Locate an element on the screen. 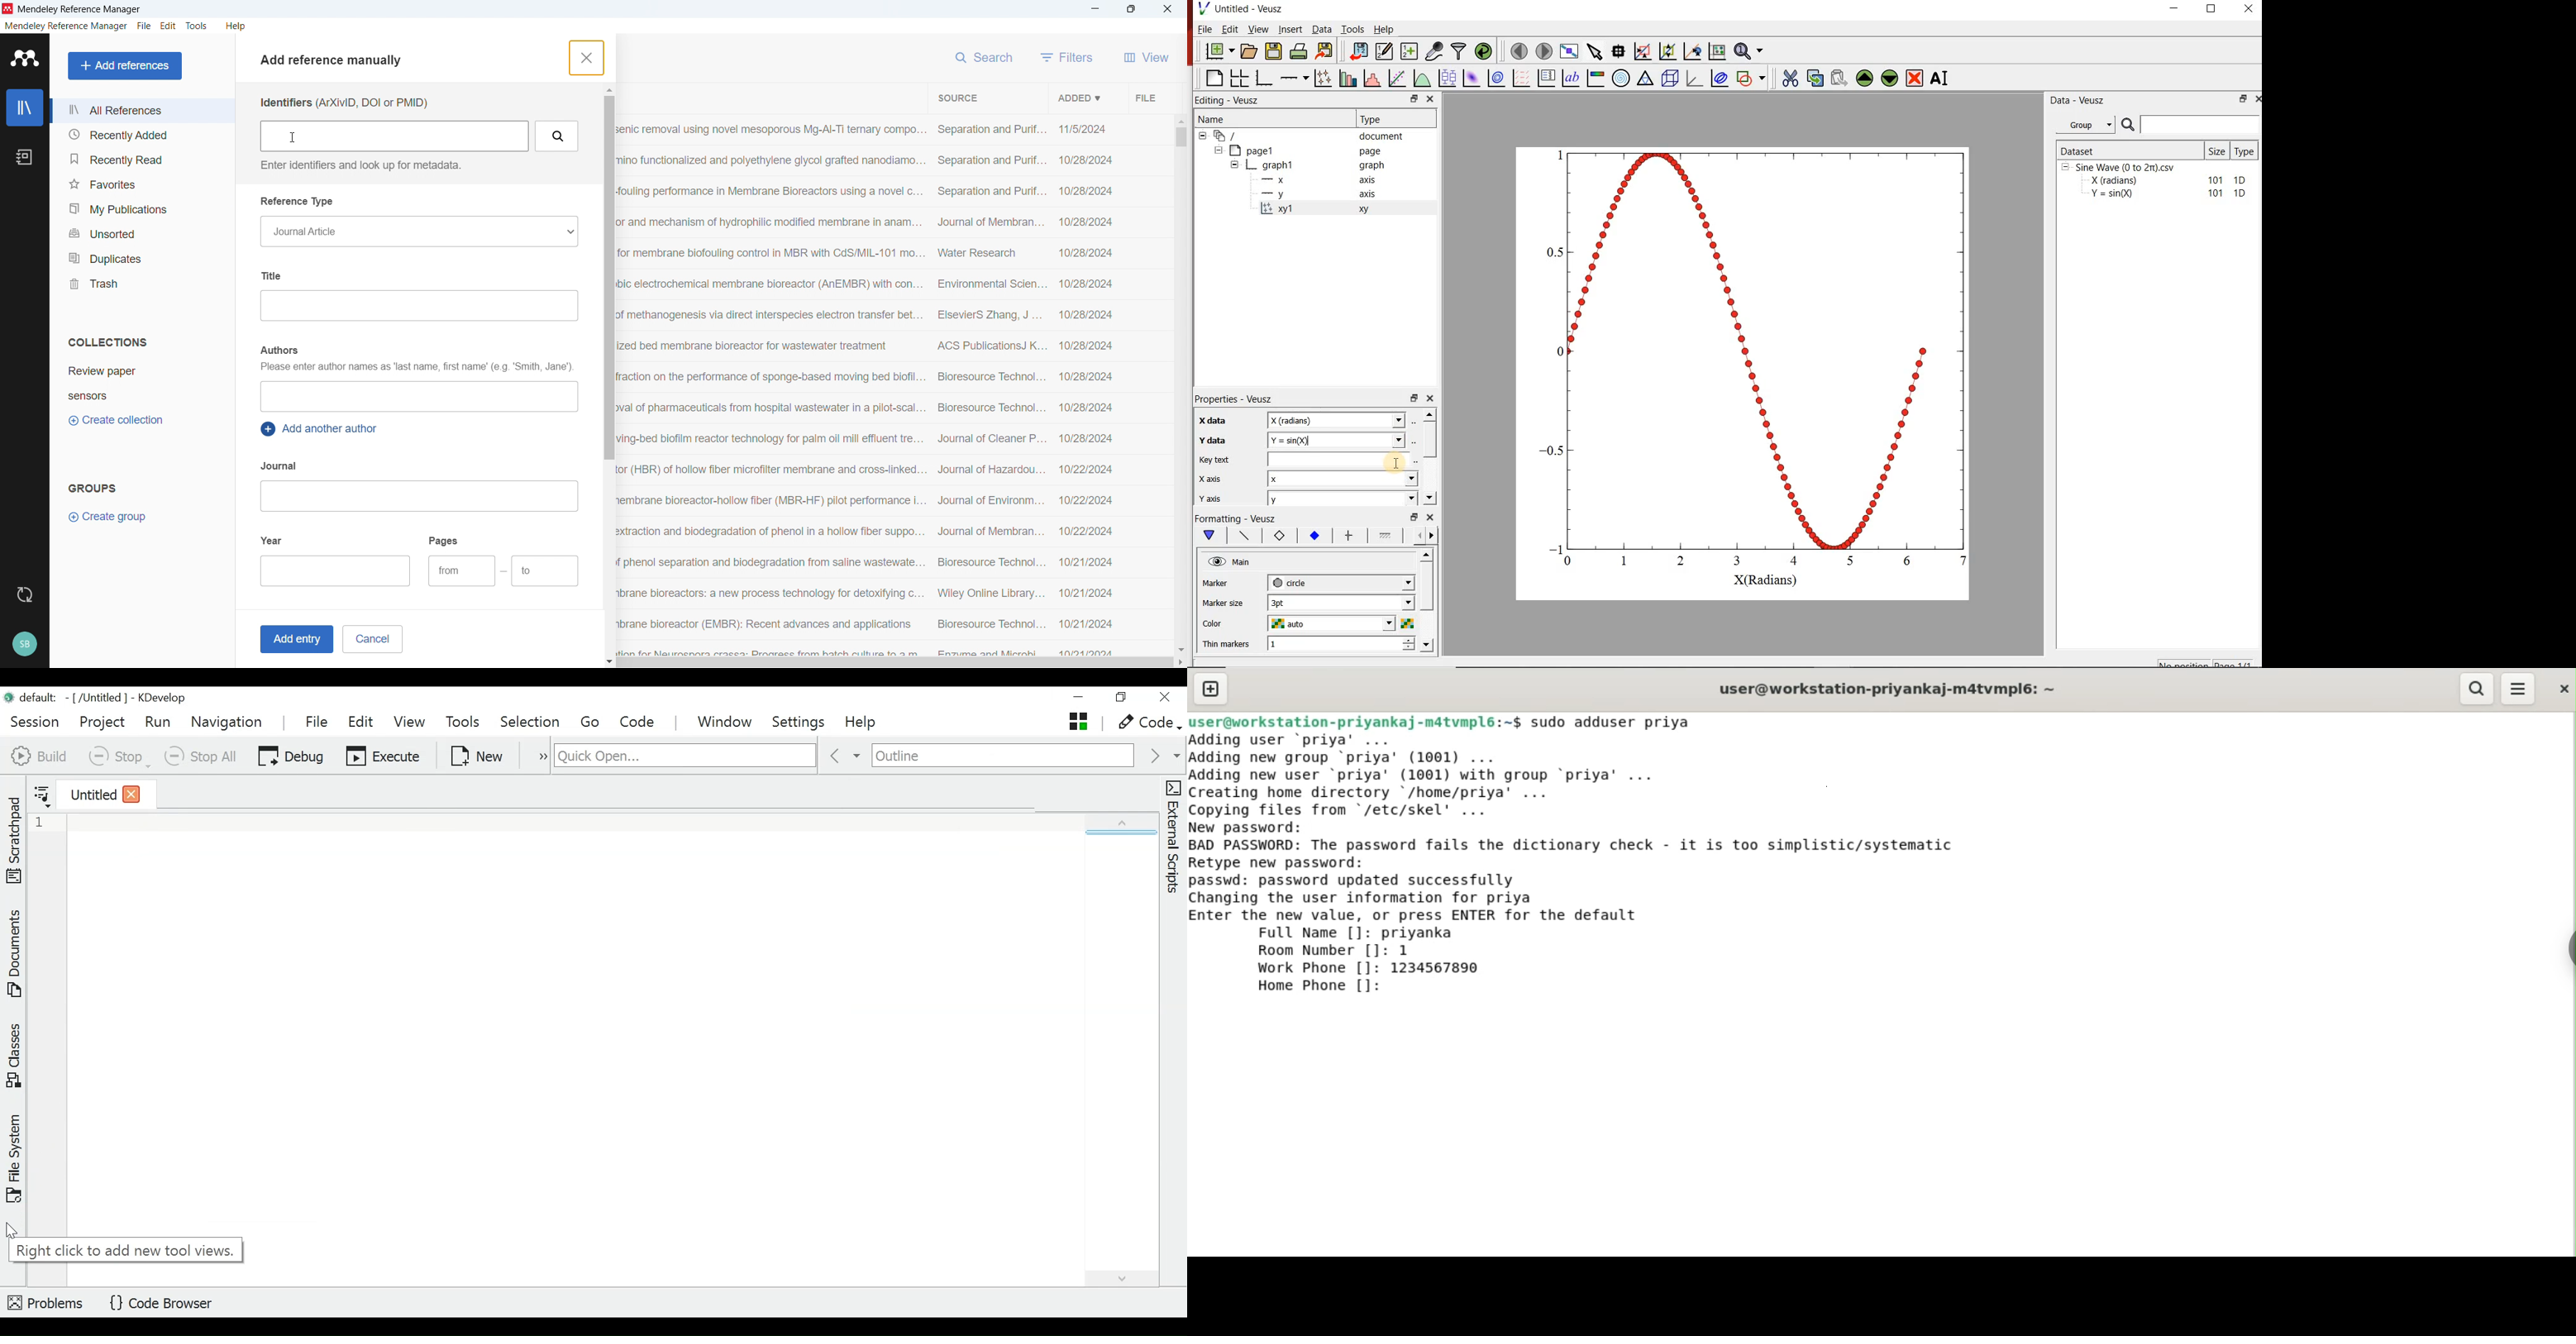 The height and width of the screenshot is (1344, 2576). go to next page is located at coordinates (1544, 50).